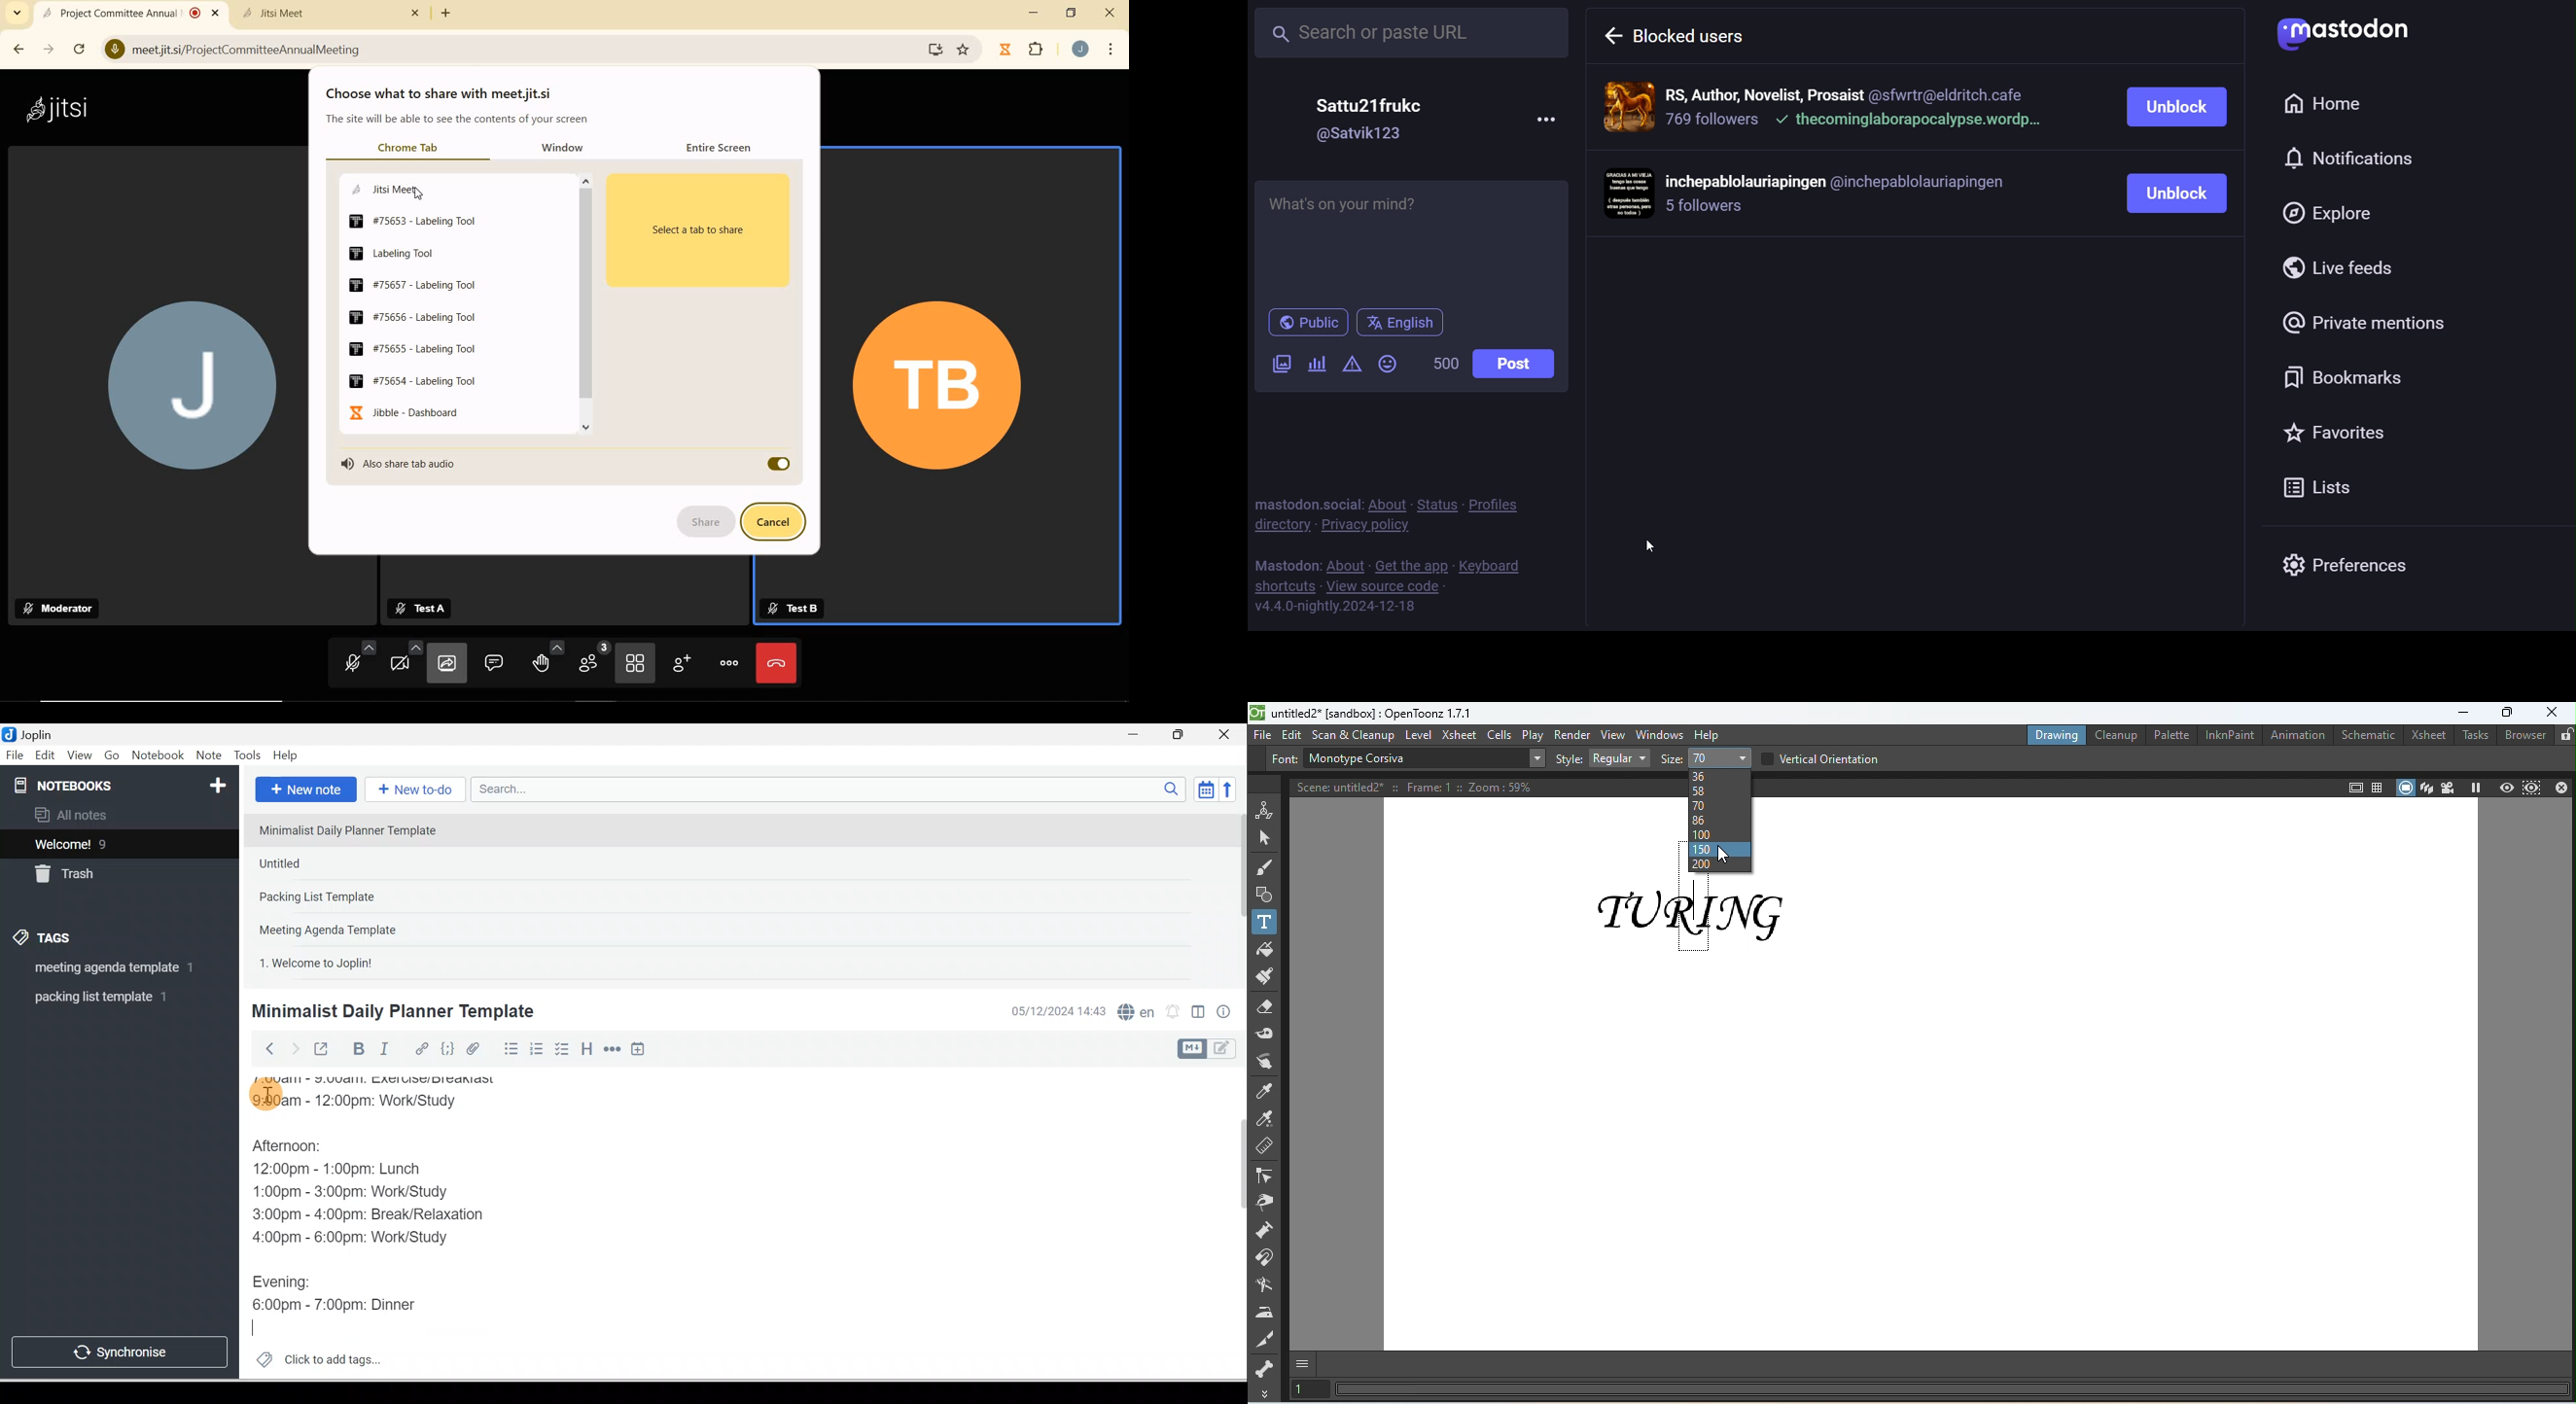  Describe the element at coordinates (1513, 364) in the screenshot. I see `post` at that location.